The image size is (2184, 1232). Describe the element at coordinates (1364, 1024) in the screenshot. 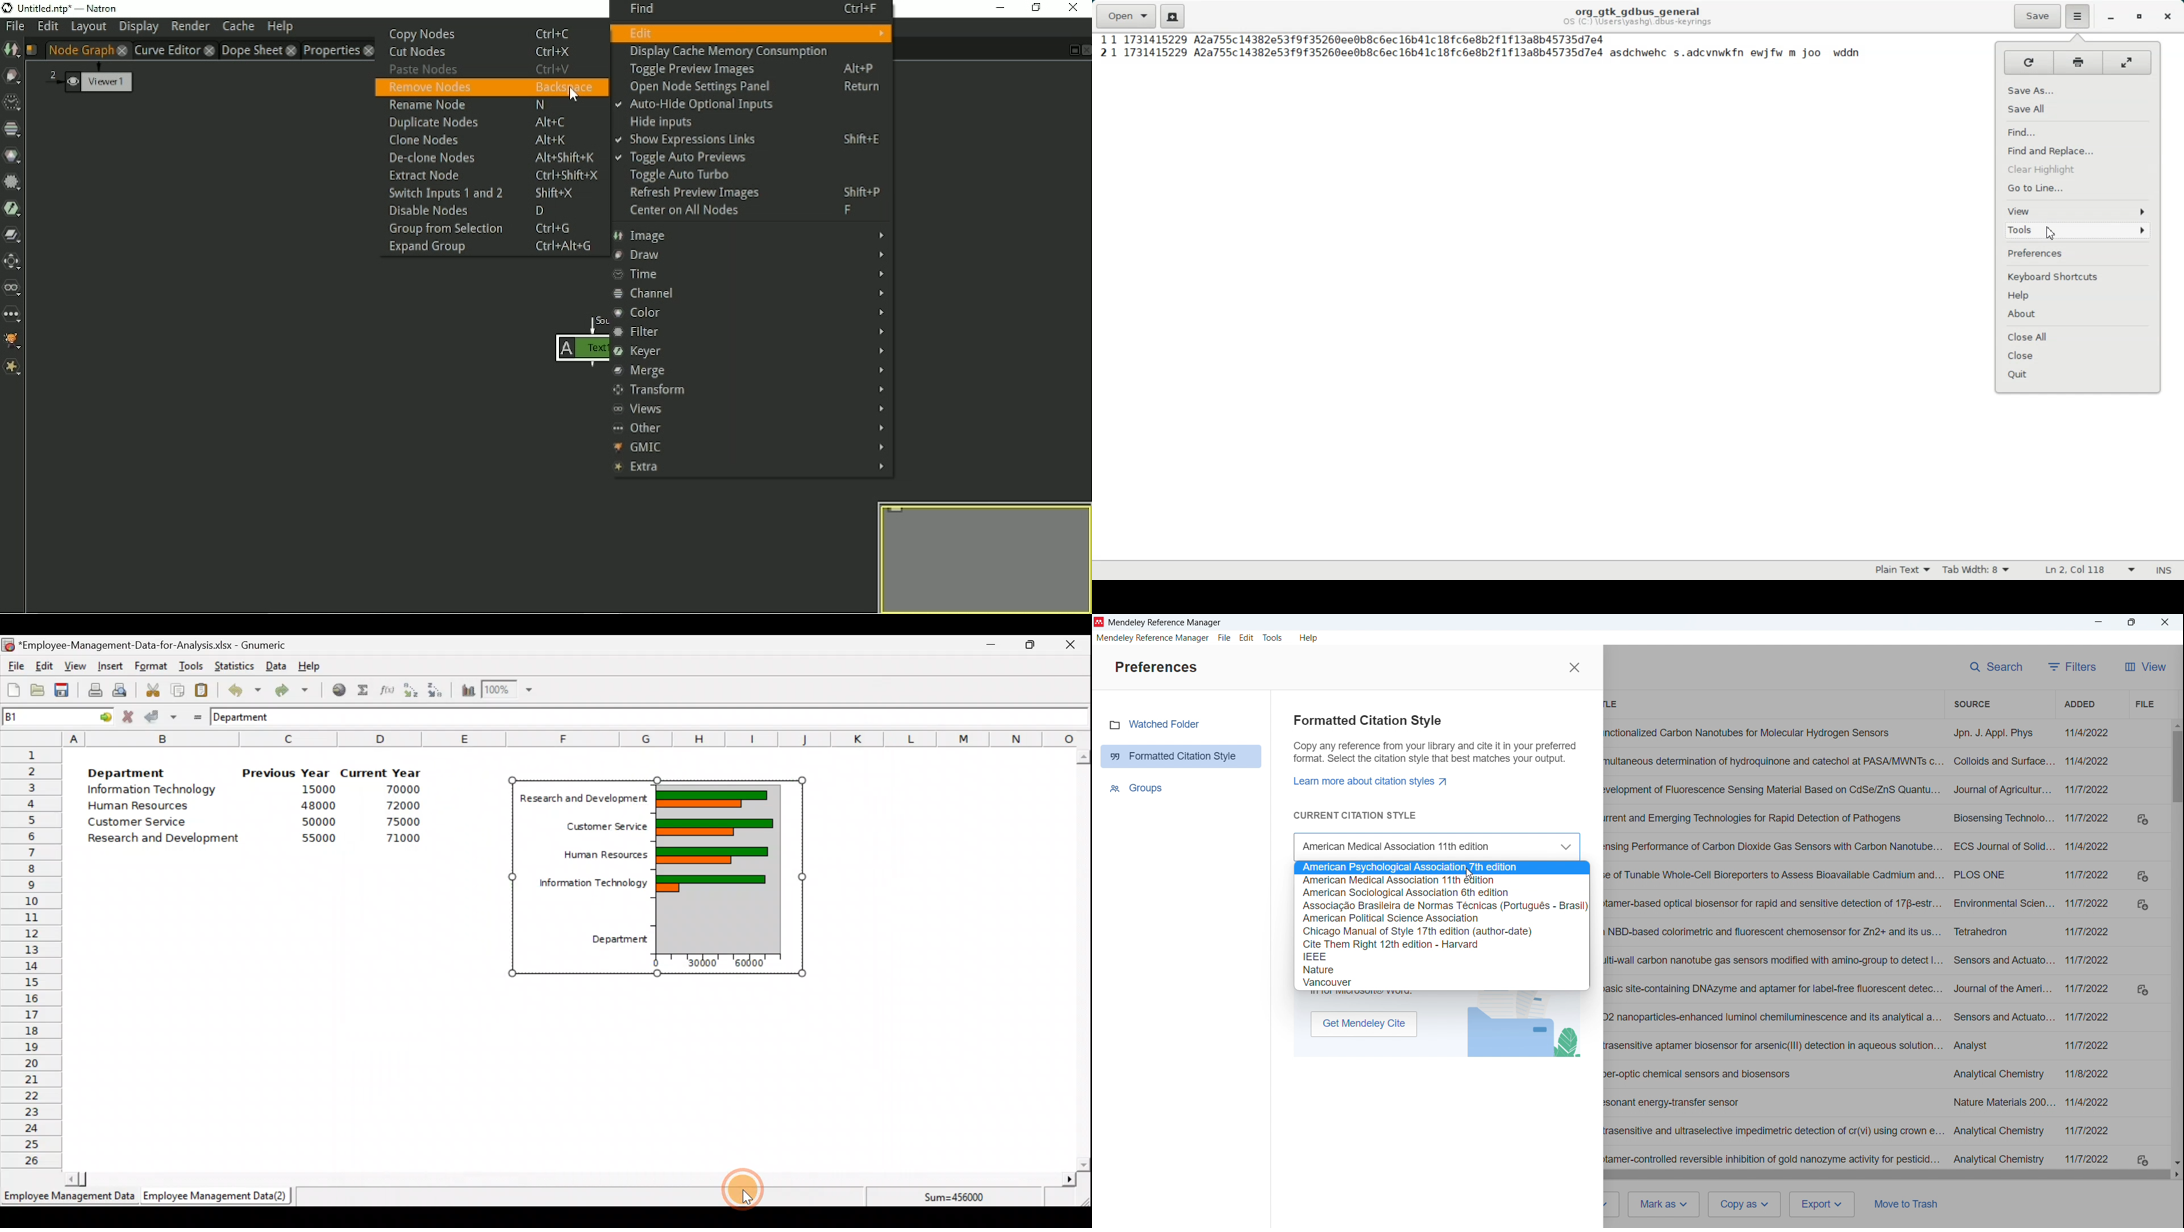

I see `get microsoft Word add on` at that location.